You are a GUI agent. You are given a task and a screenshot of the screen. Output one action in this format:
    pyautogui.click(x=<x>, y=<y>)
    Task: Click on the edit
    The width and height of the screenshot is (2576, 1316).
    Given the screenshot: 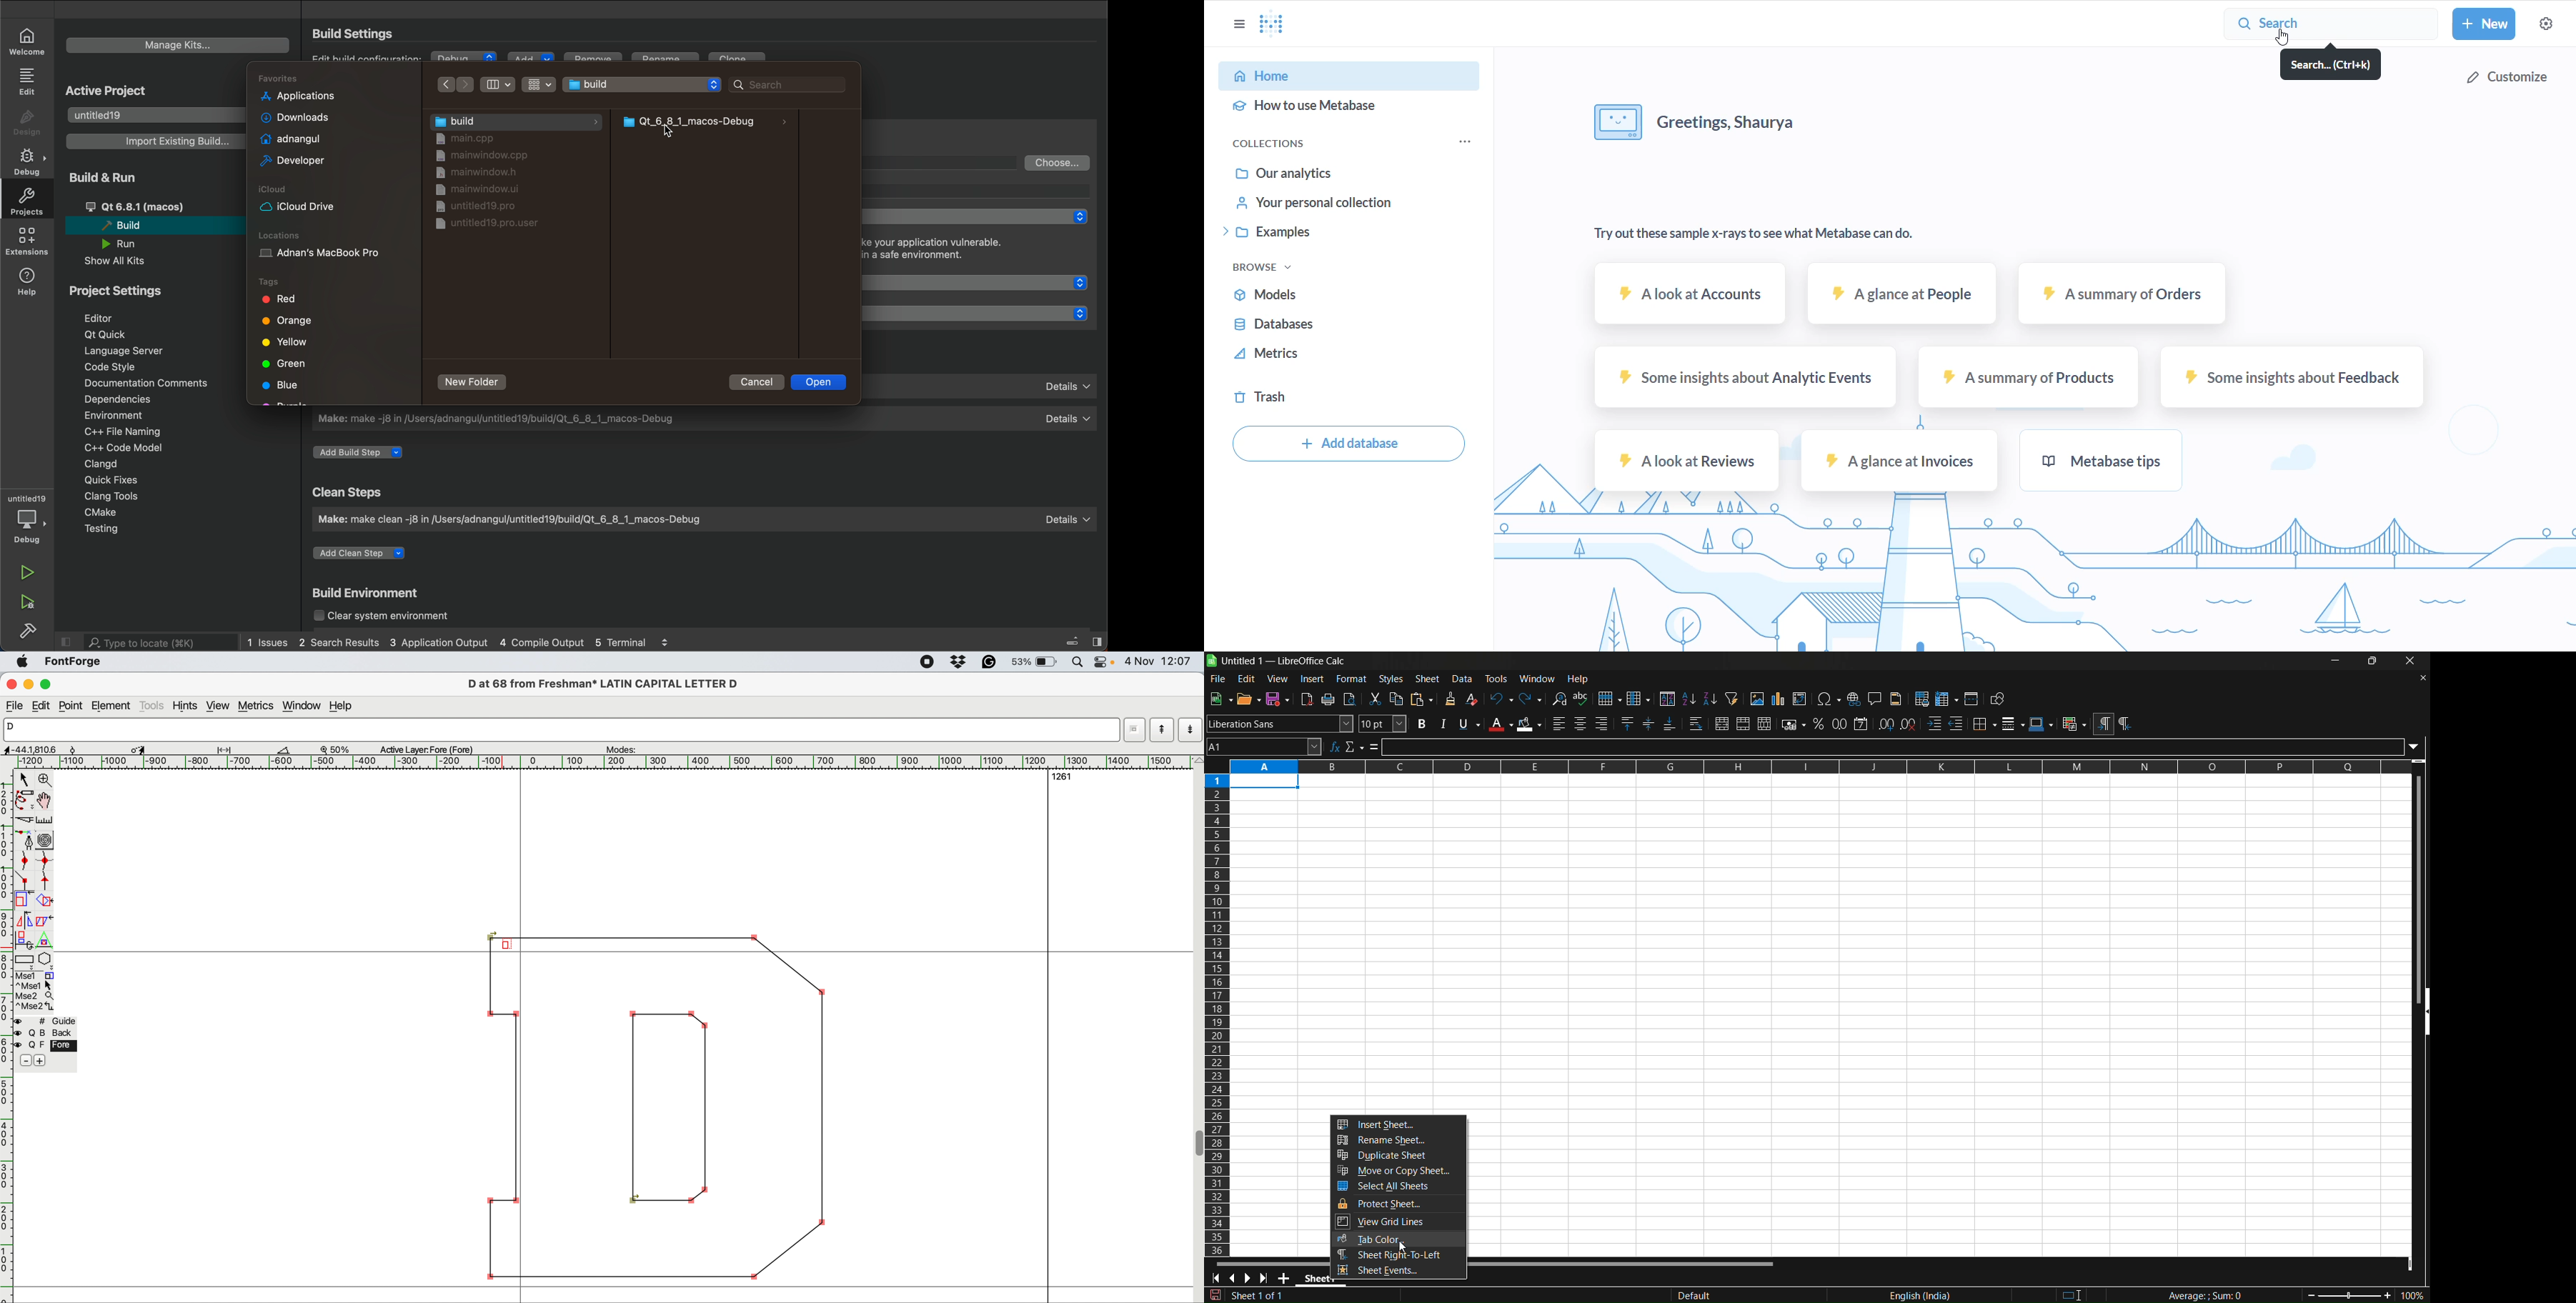 What is the action you would take?
    pyautogui.click(x=1247, y=679)
    